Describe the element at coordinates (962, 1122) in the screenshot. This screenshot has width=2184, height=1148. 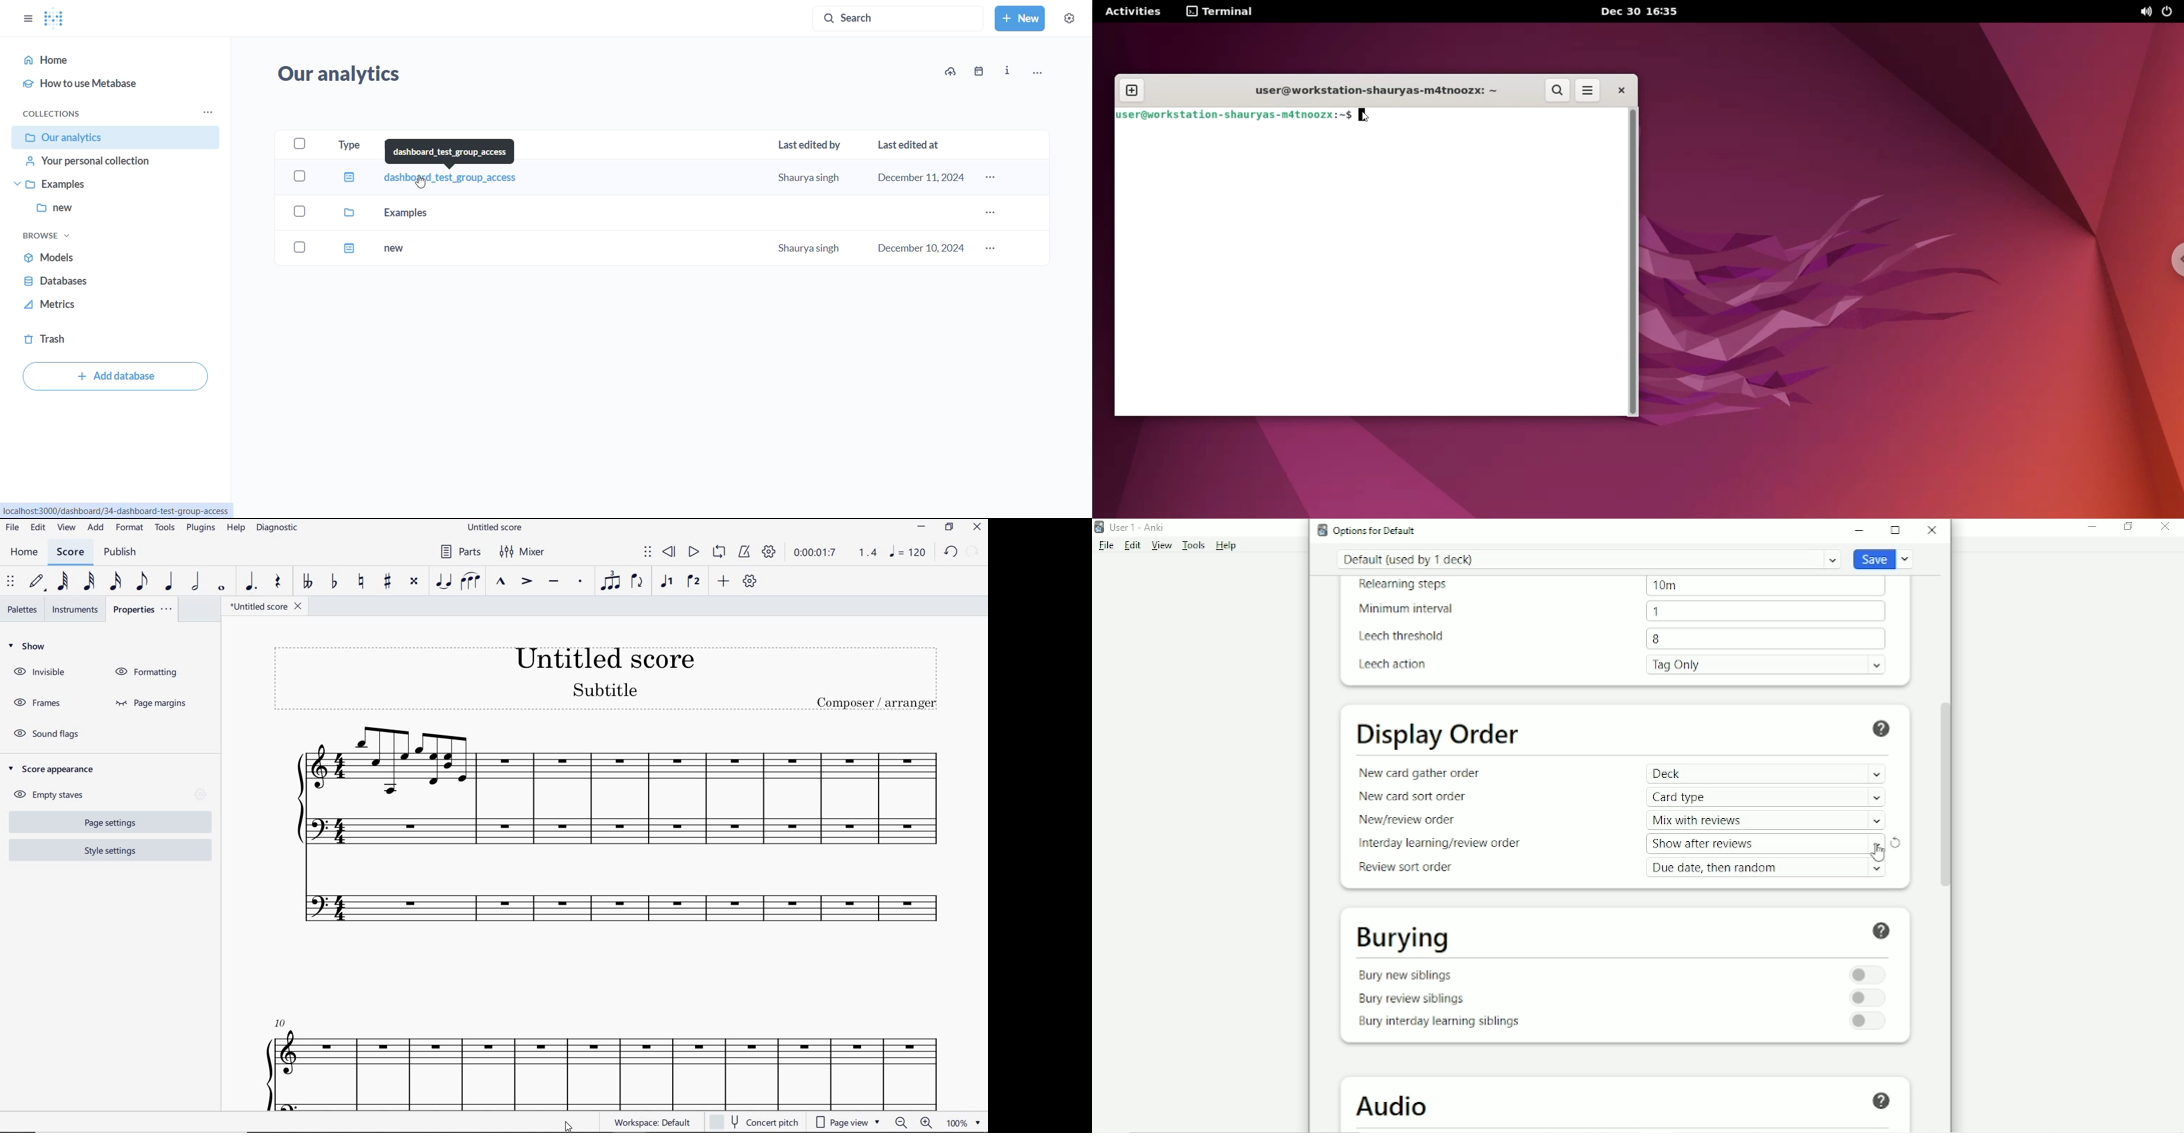
I see `zoom factor` at that location.